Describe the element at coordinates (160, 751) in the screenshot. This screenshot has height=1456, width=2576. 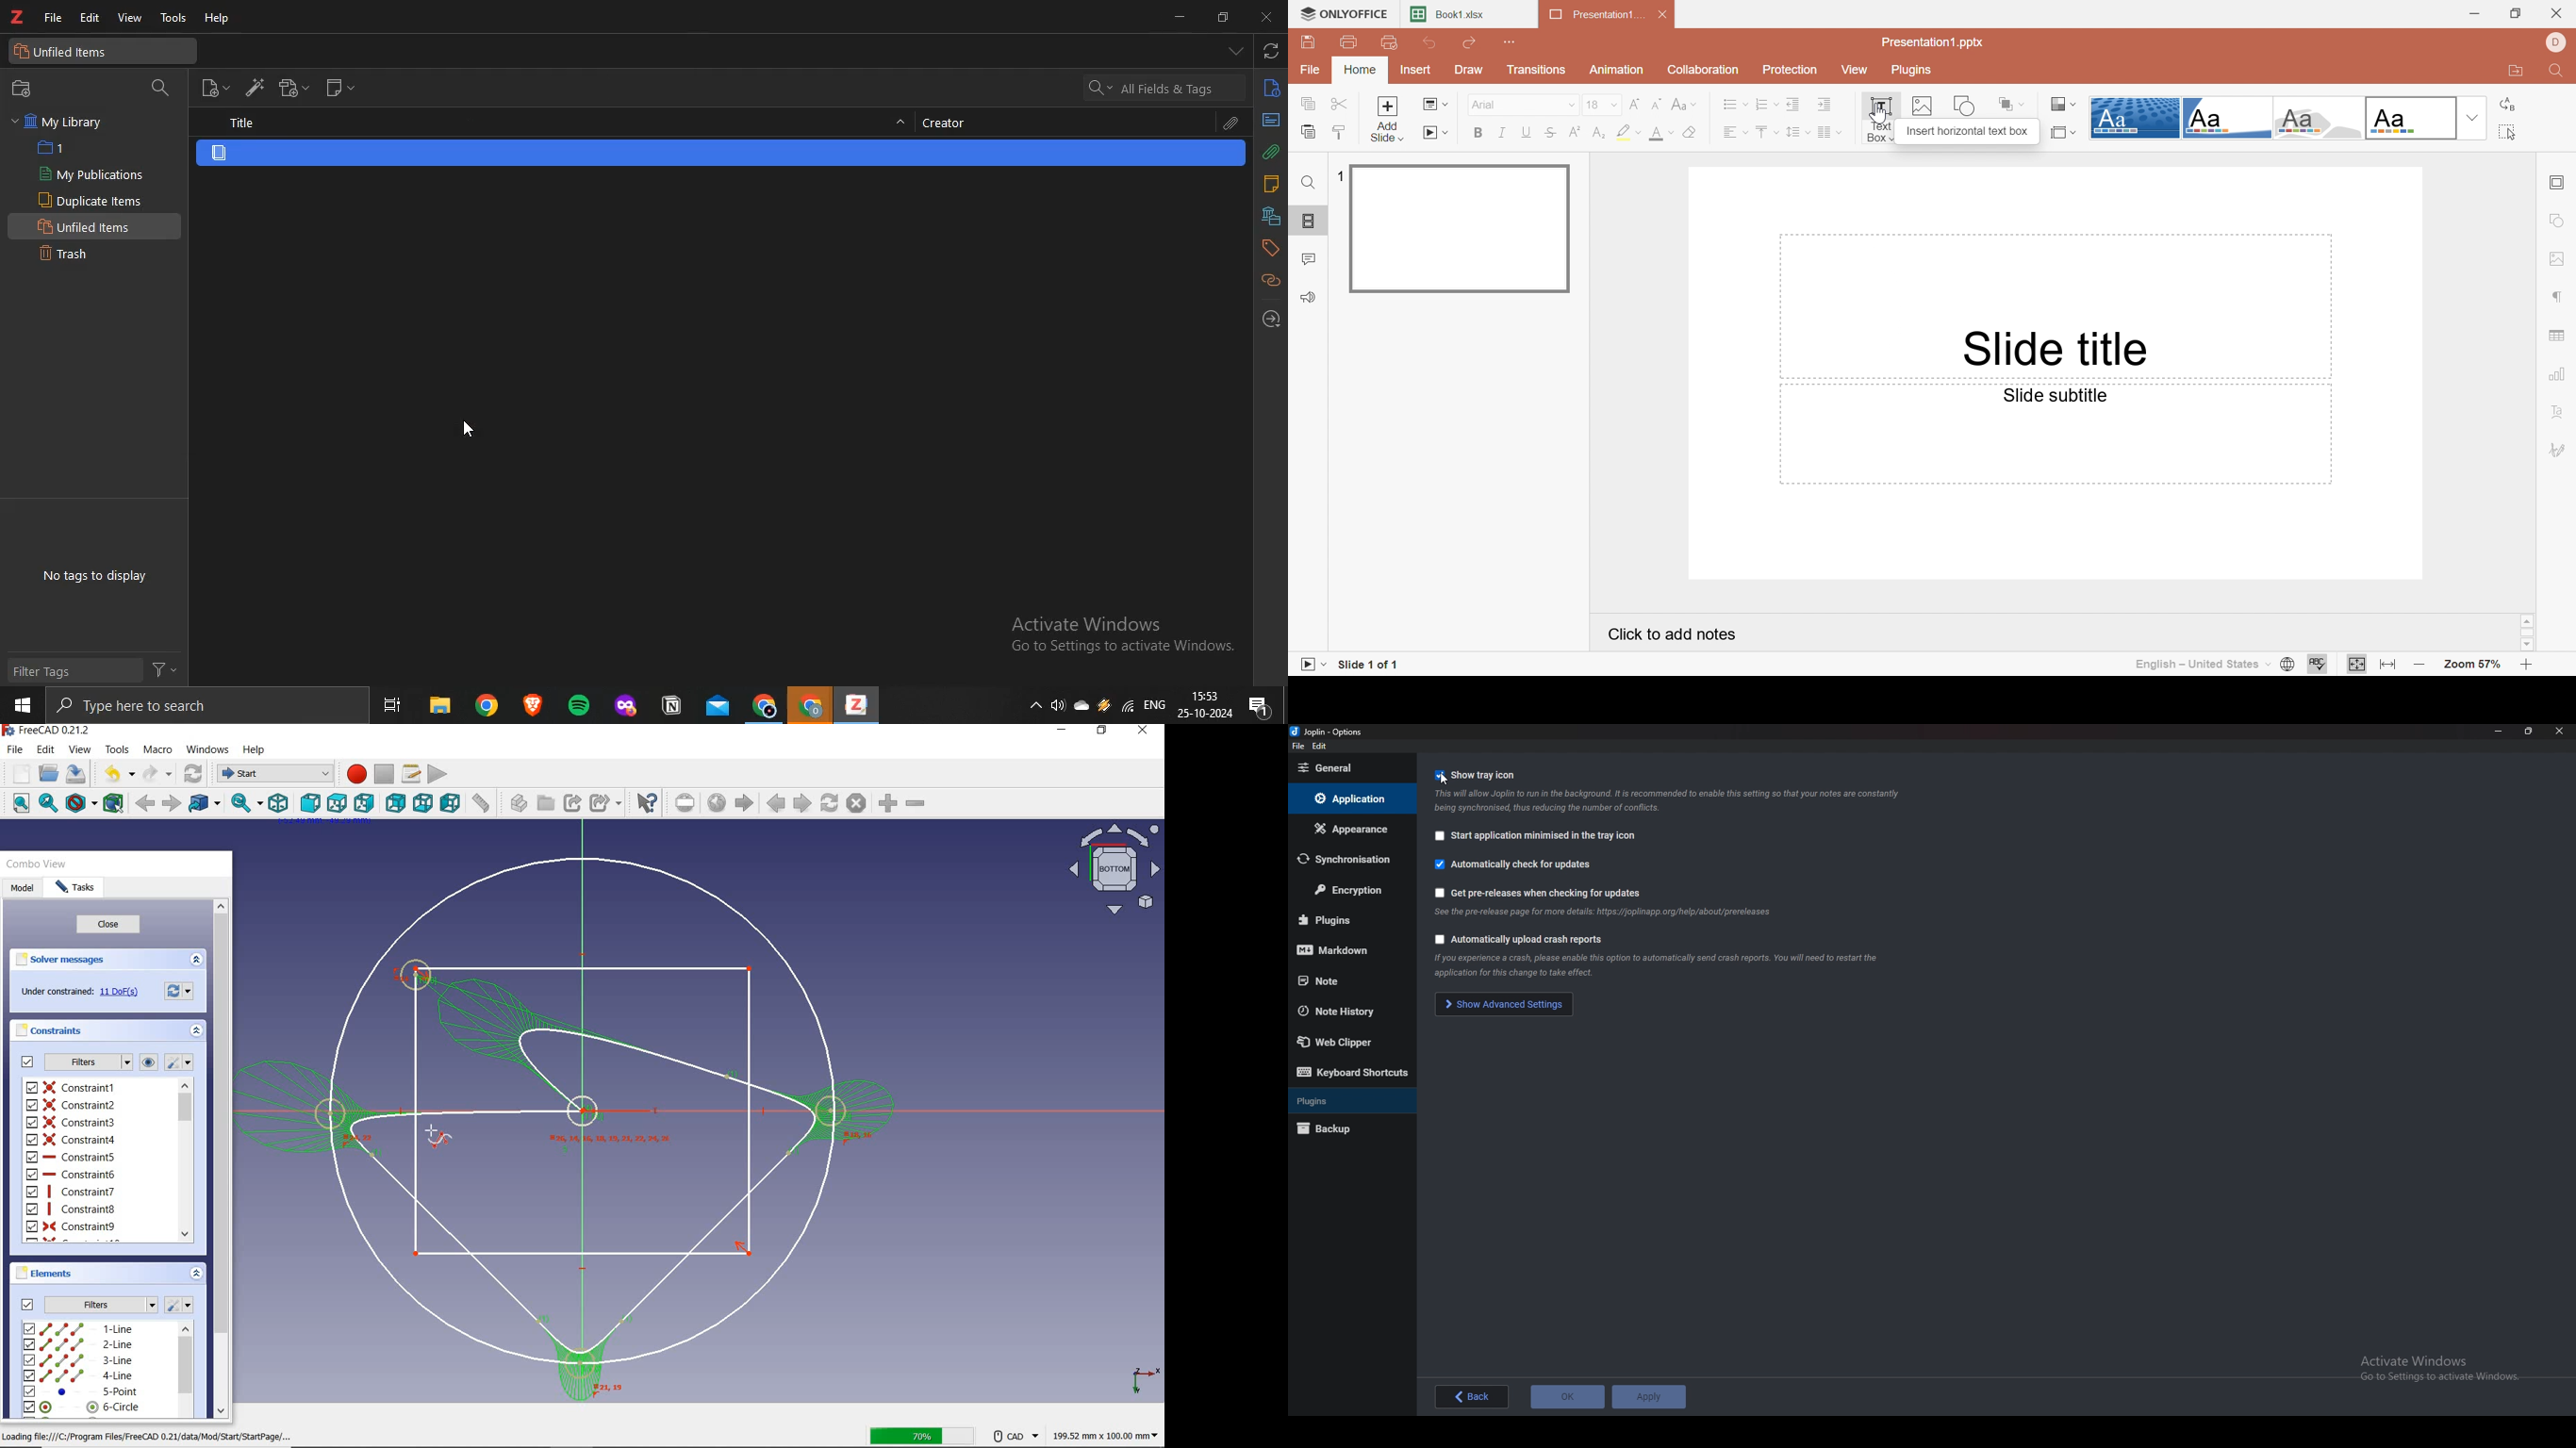
I see `macro` at that location.